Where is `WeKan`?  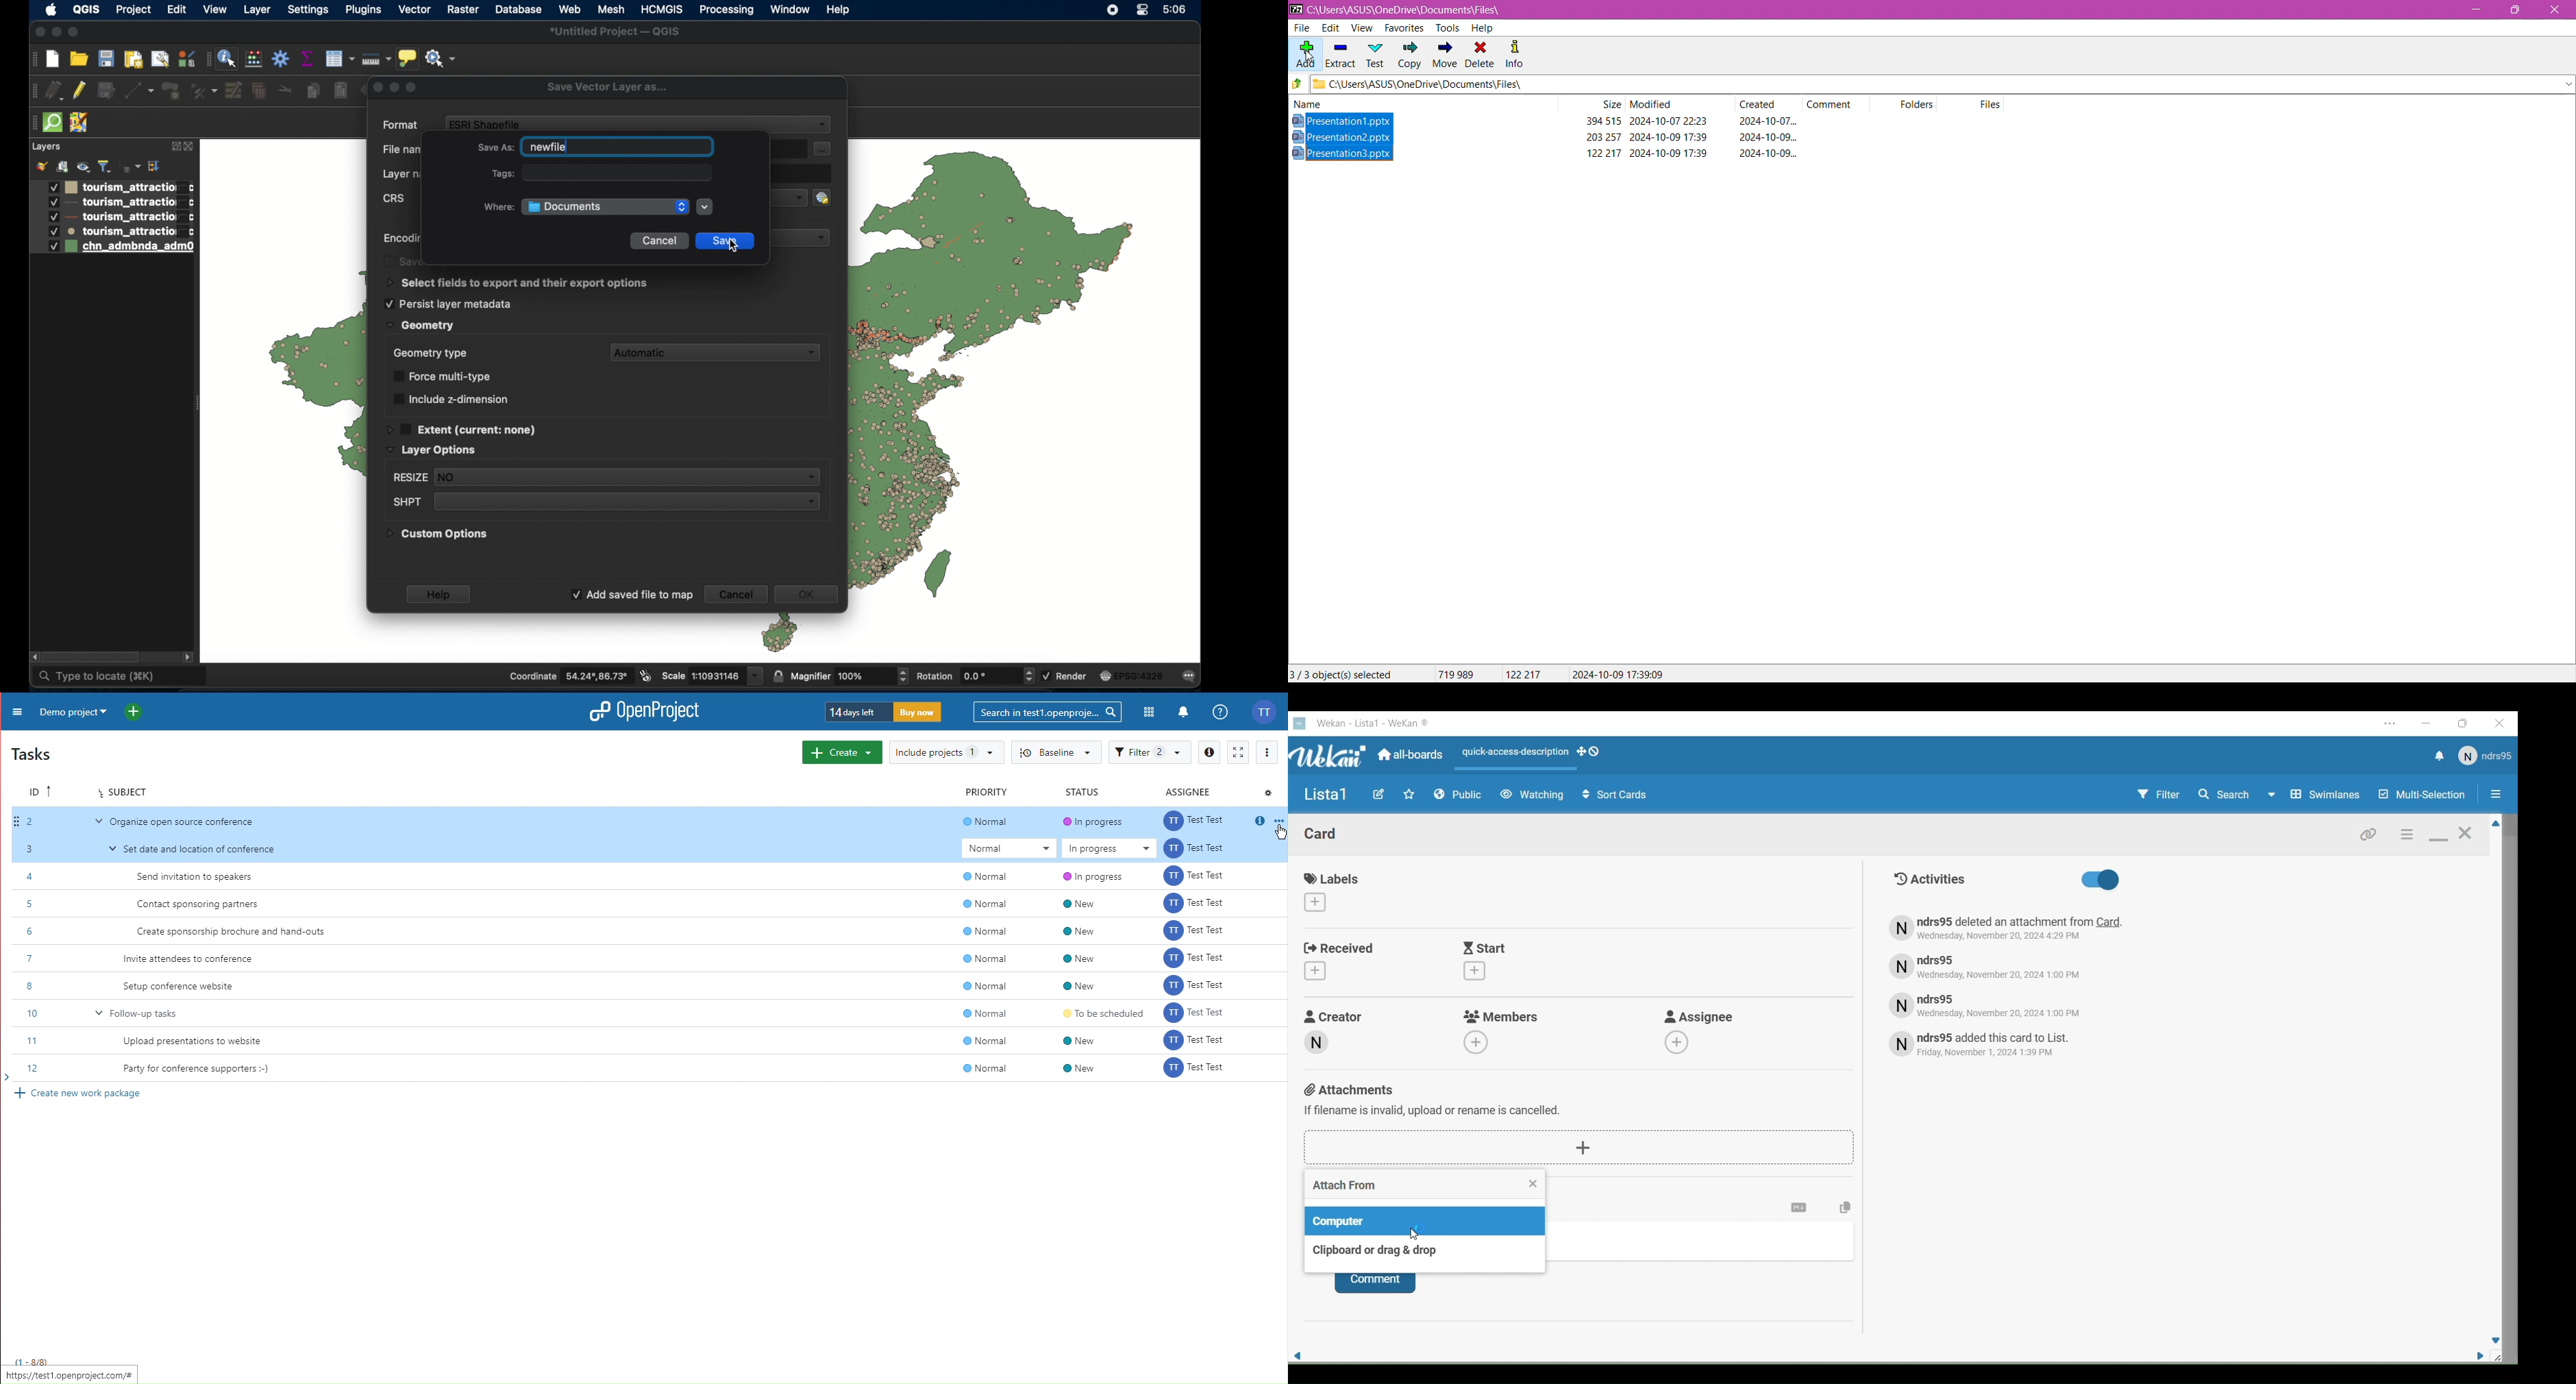
WeKan is located at coordinates (1329, 756).